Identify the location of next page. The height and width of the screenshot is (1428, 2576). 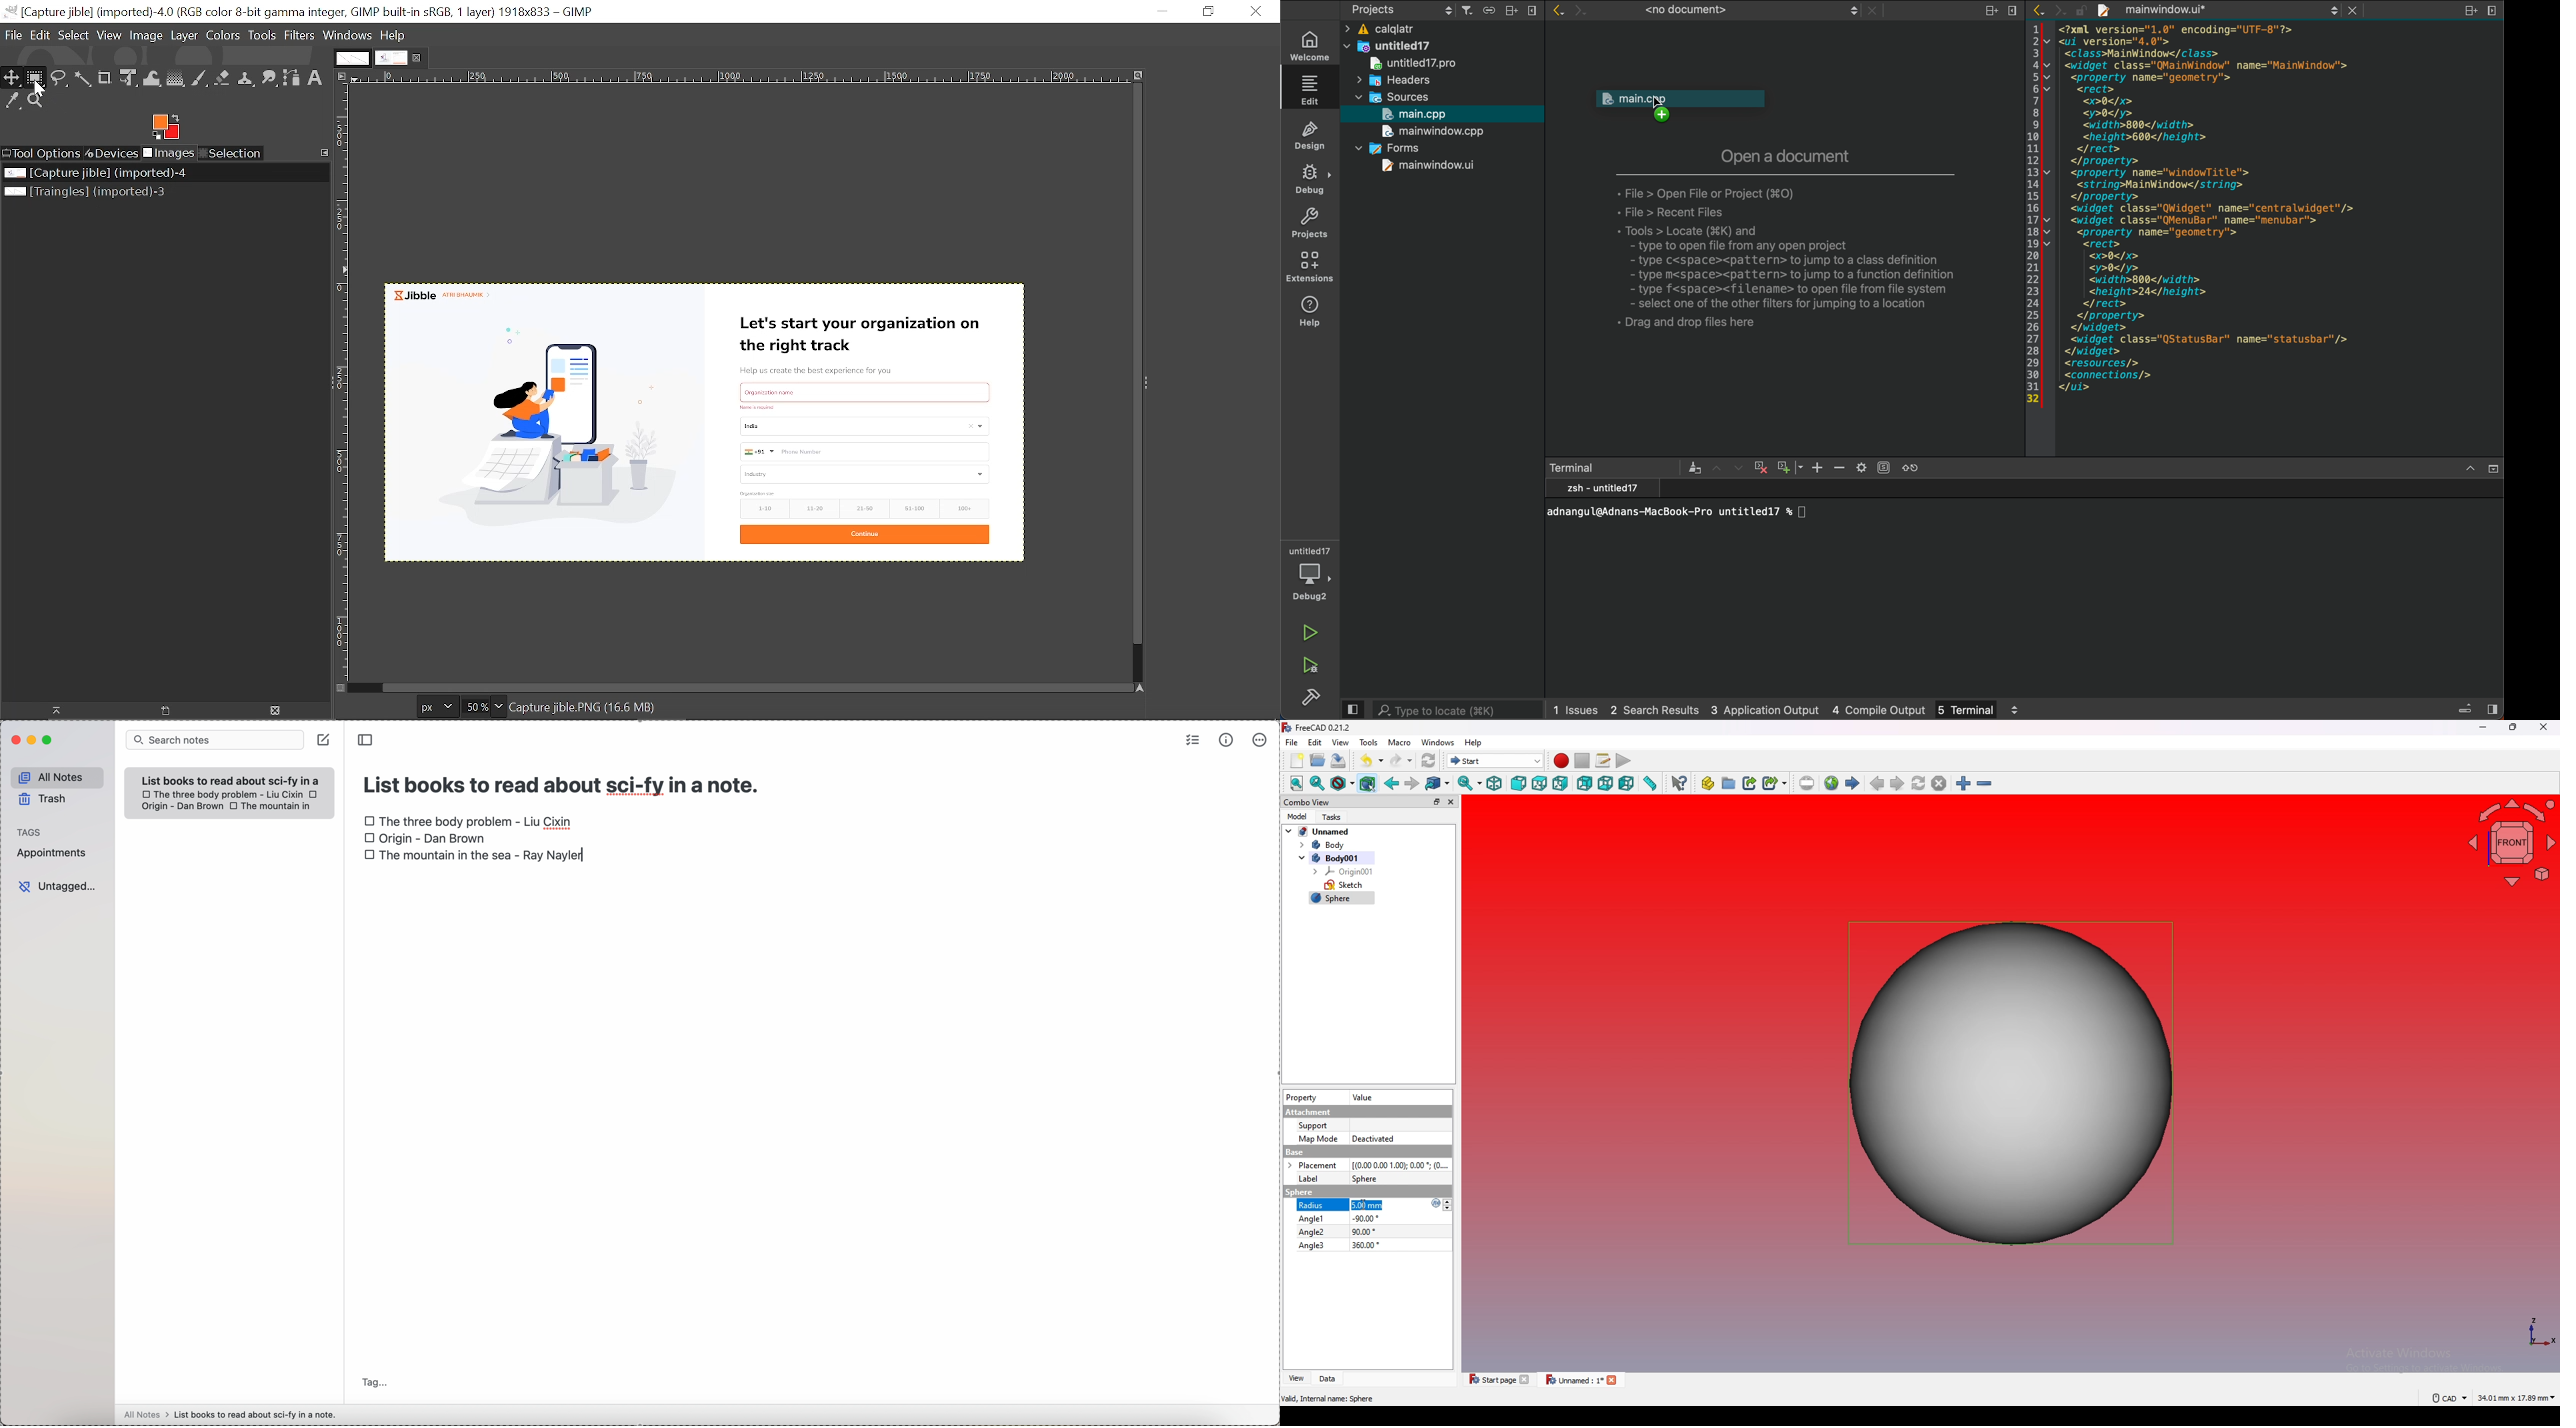
(1897, 783).